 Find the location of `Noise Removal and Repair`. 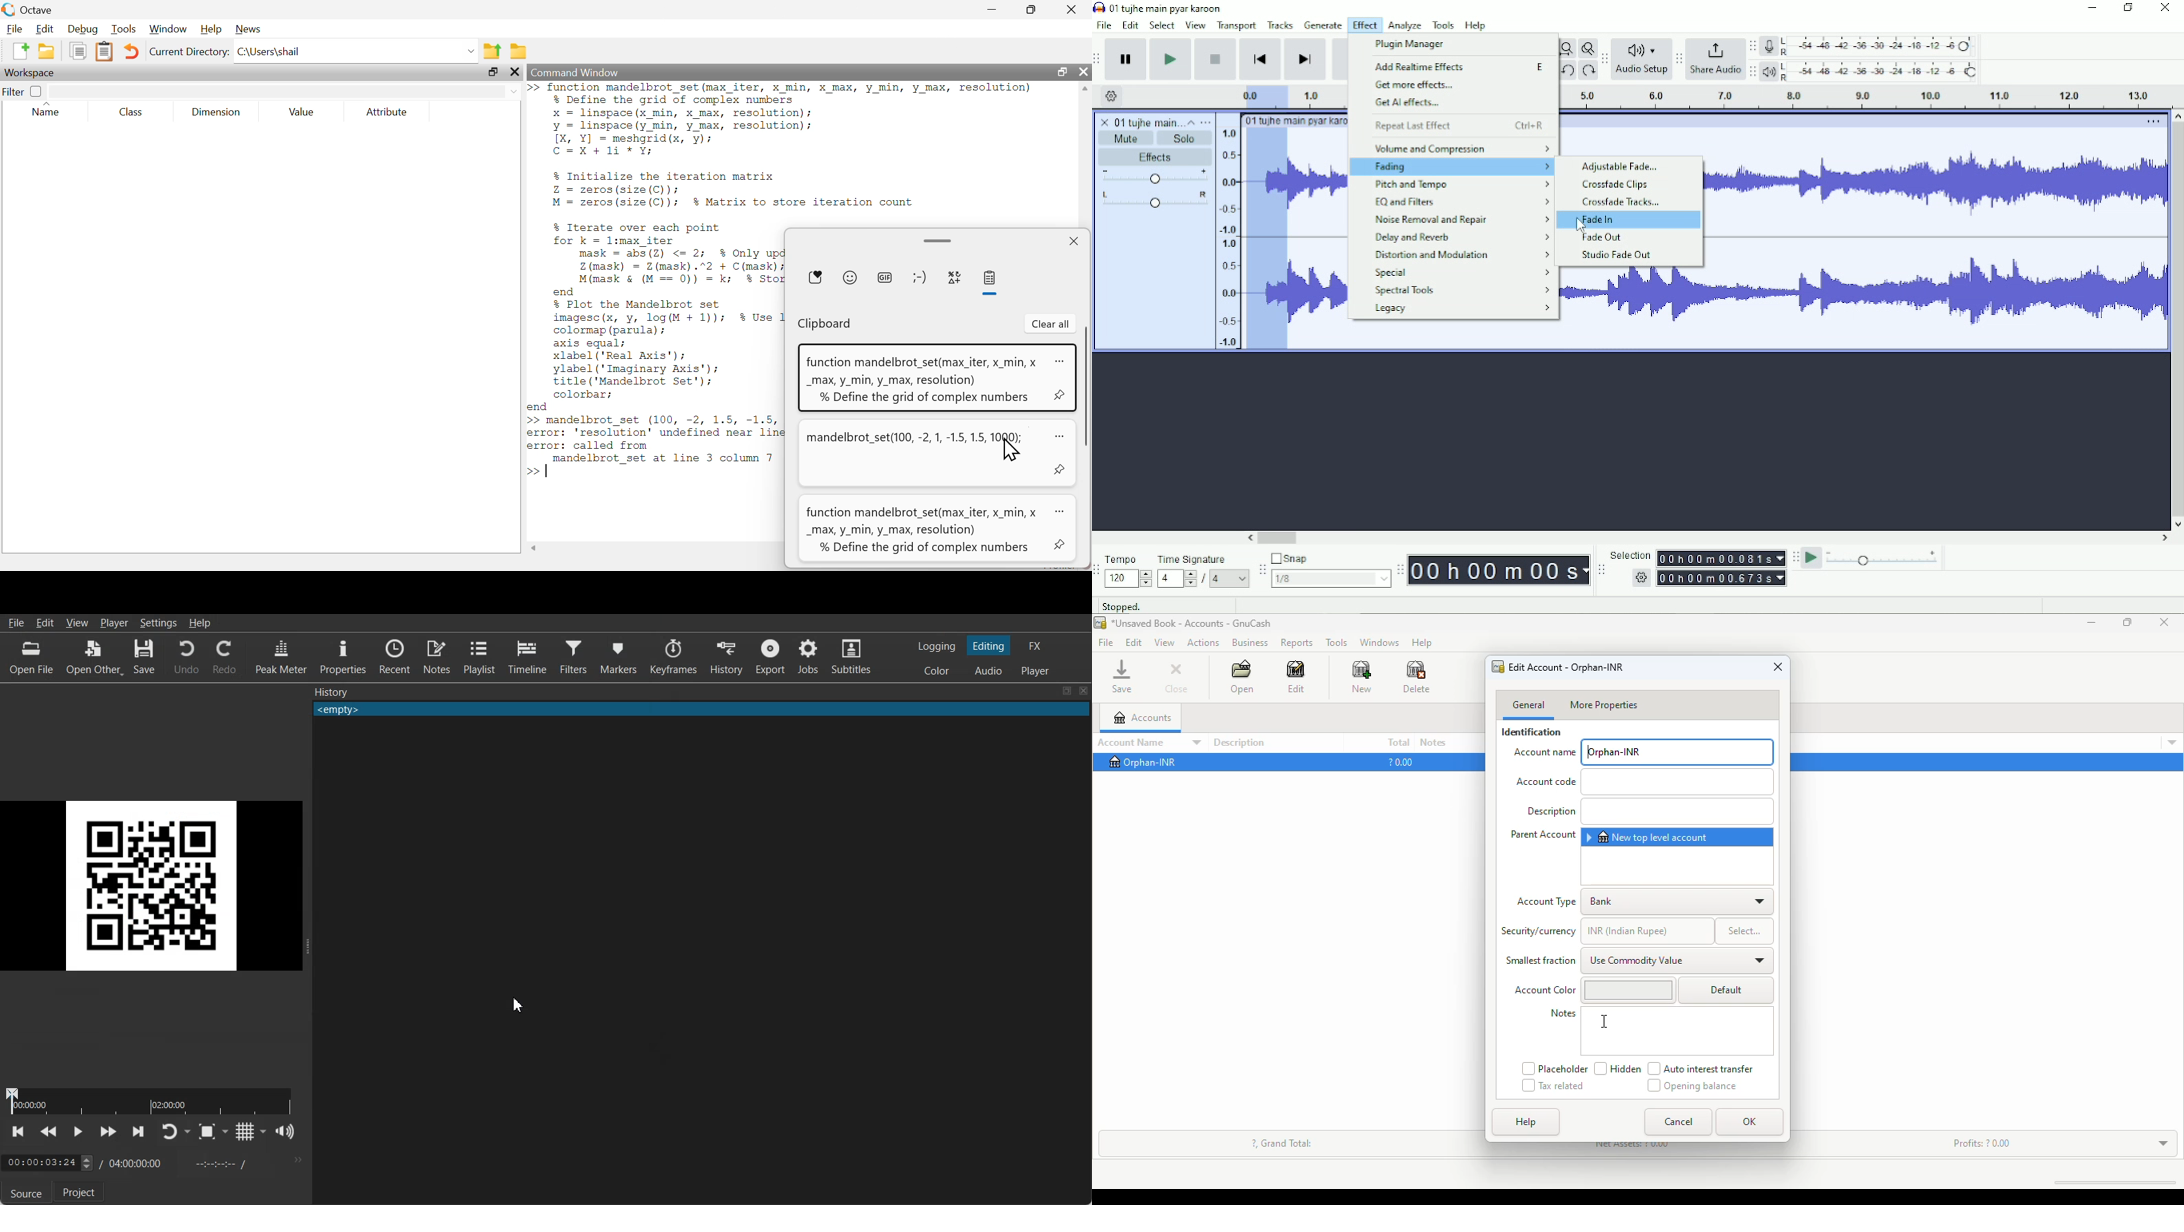

Noise Removal and Repair is located at coordinates (1460, 219).